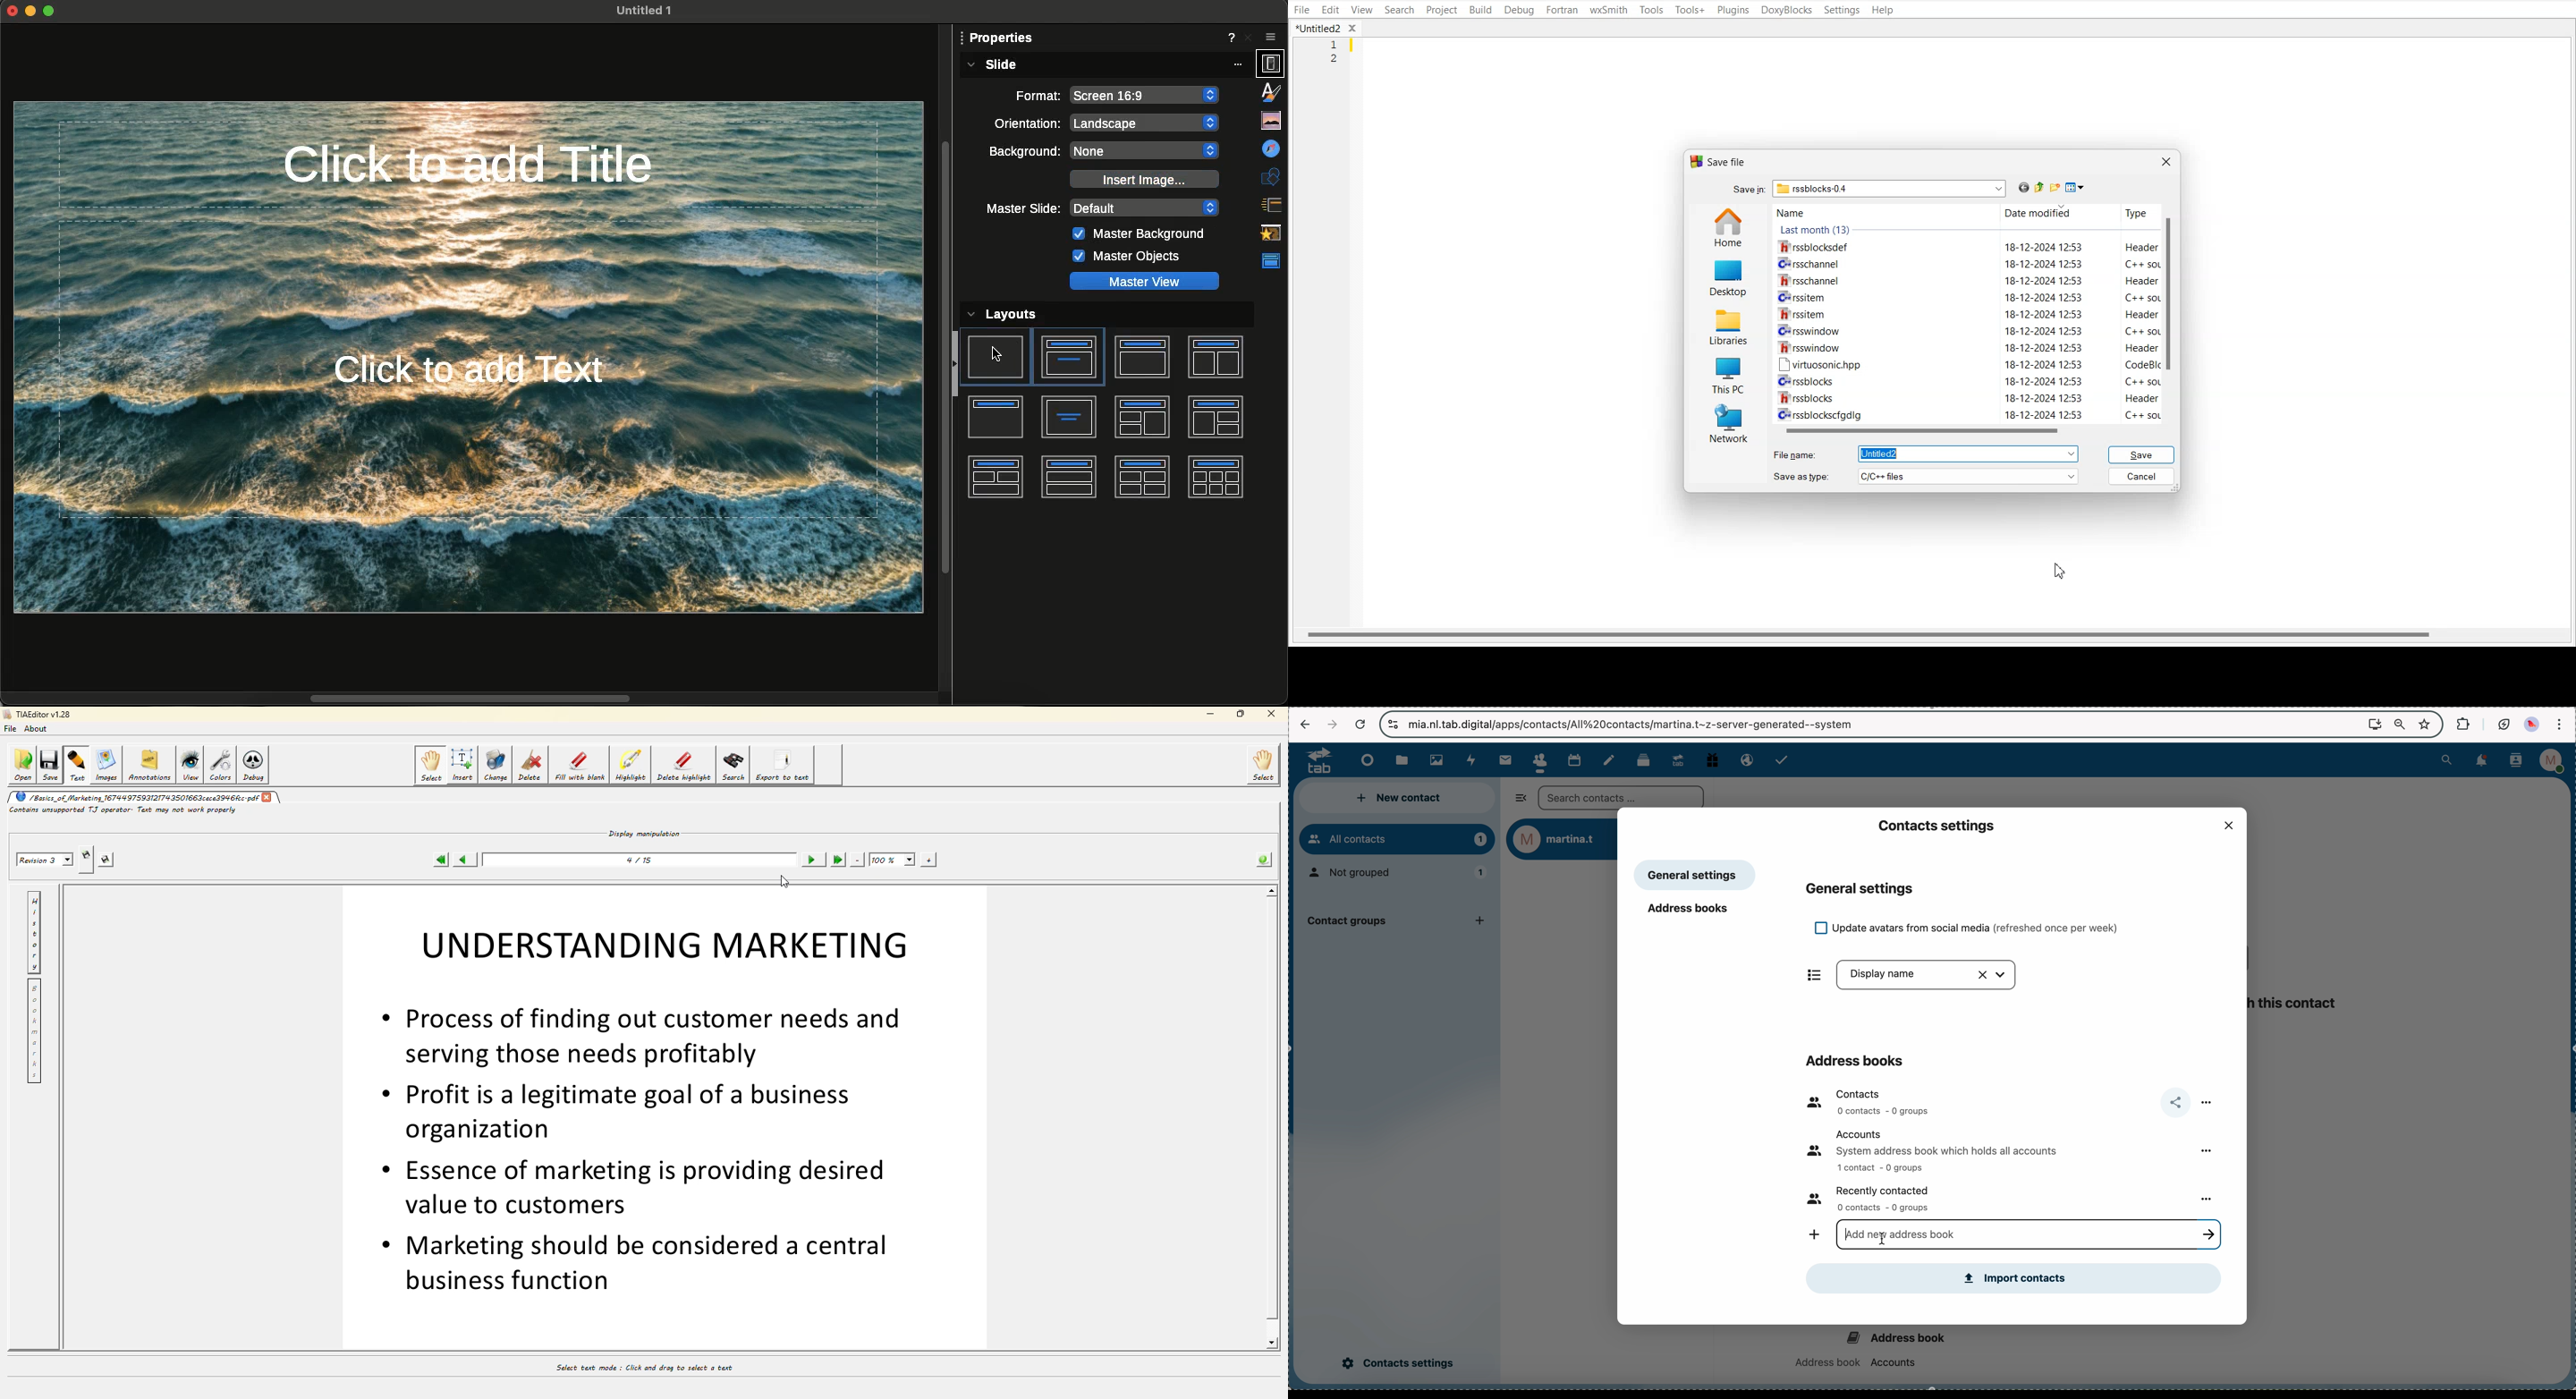  I want to click on File name, so click(1927, 453).